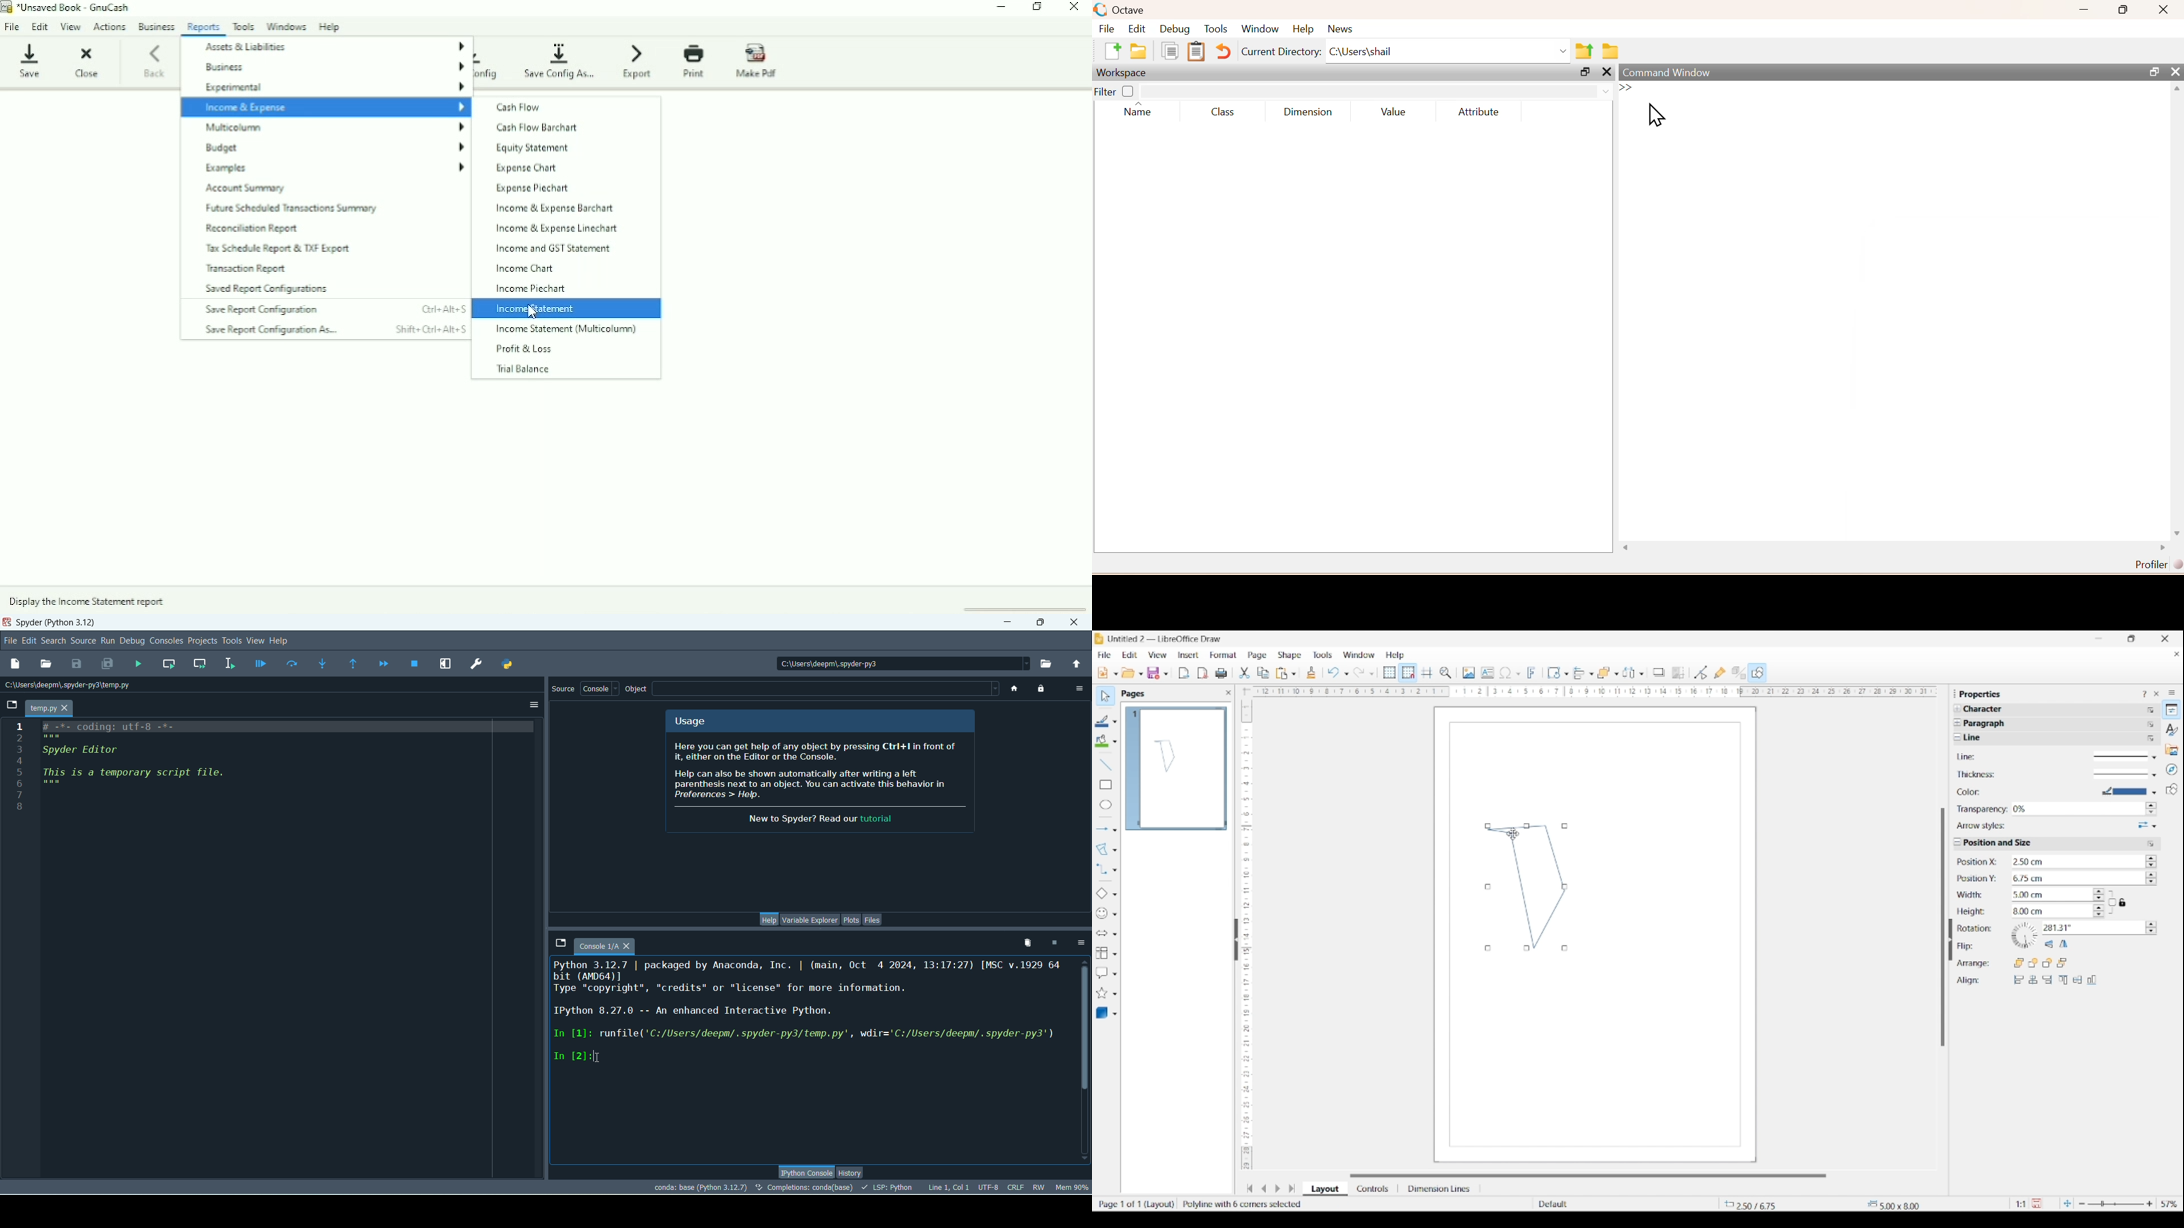 The image size is (2184, 1232). What do you see at coordinates (1073, 622) in the screenshot?
I see `close` at bounding box center [1073, 622].